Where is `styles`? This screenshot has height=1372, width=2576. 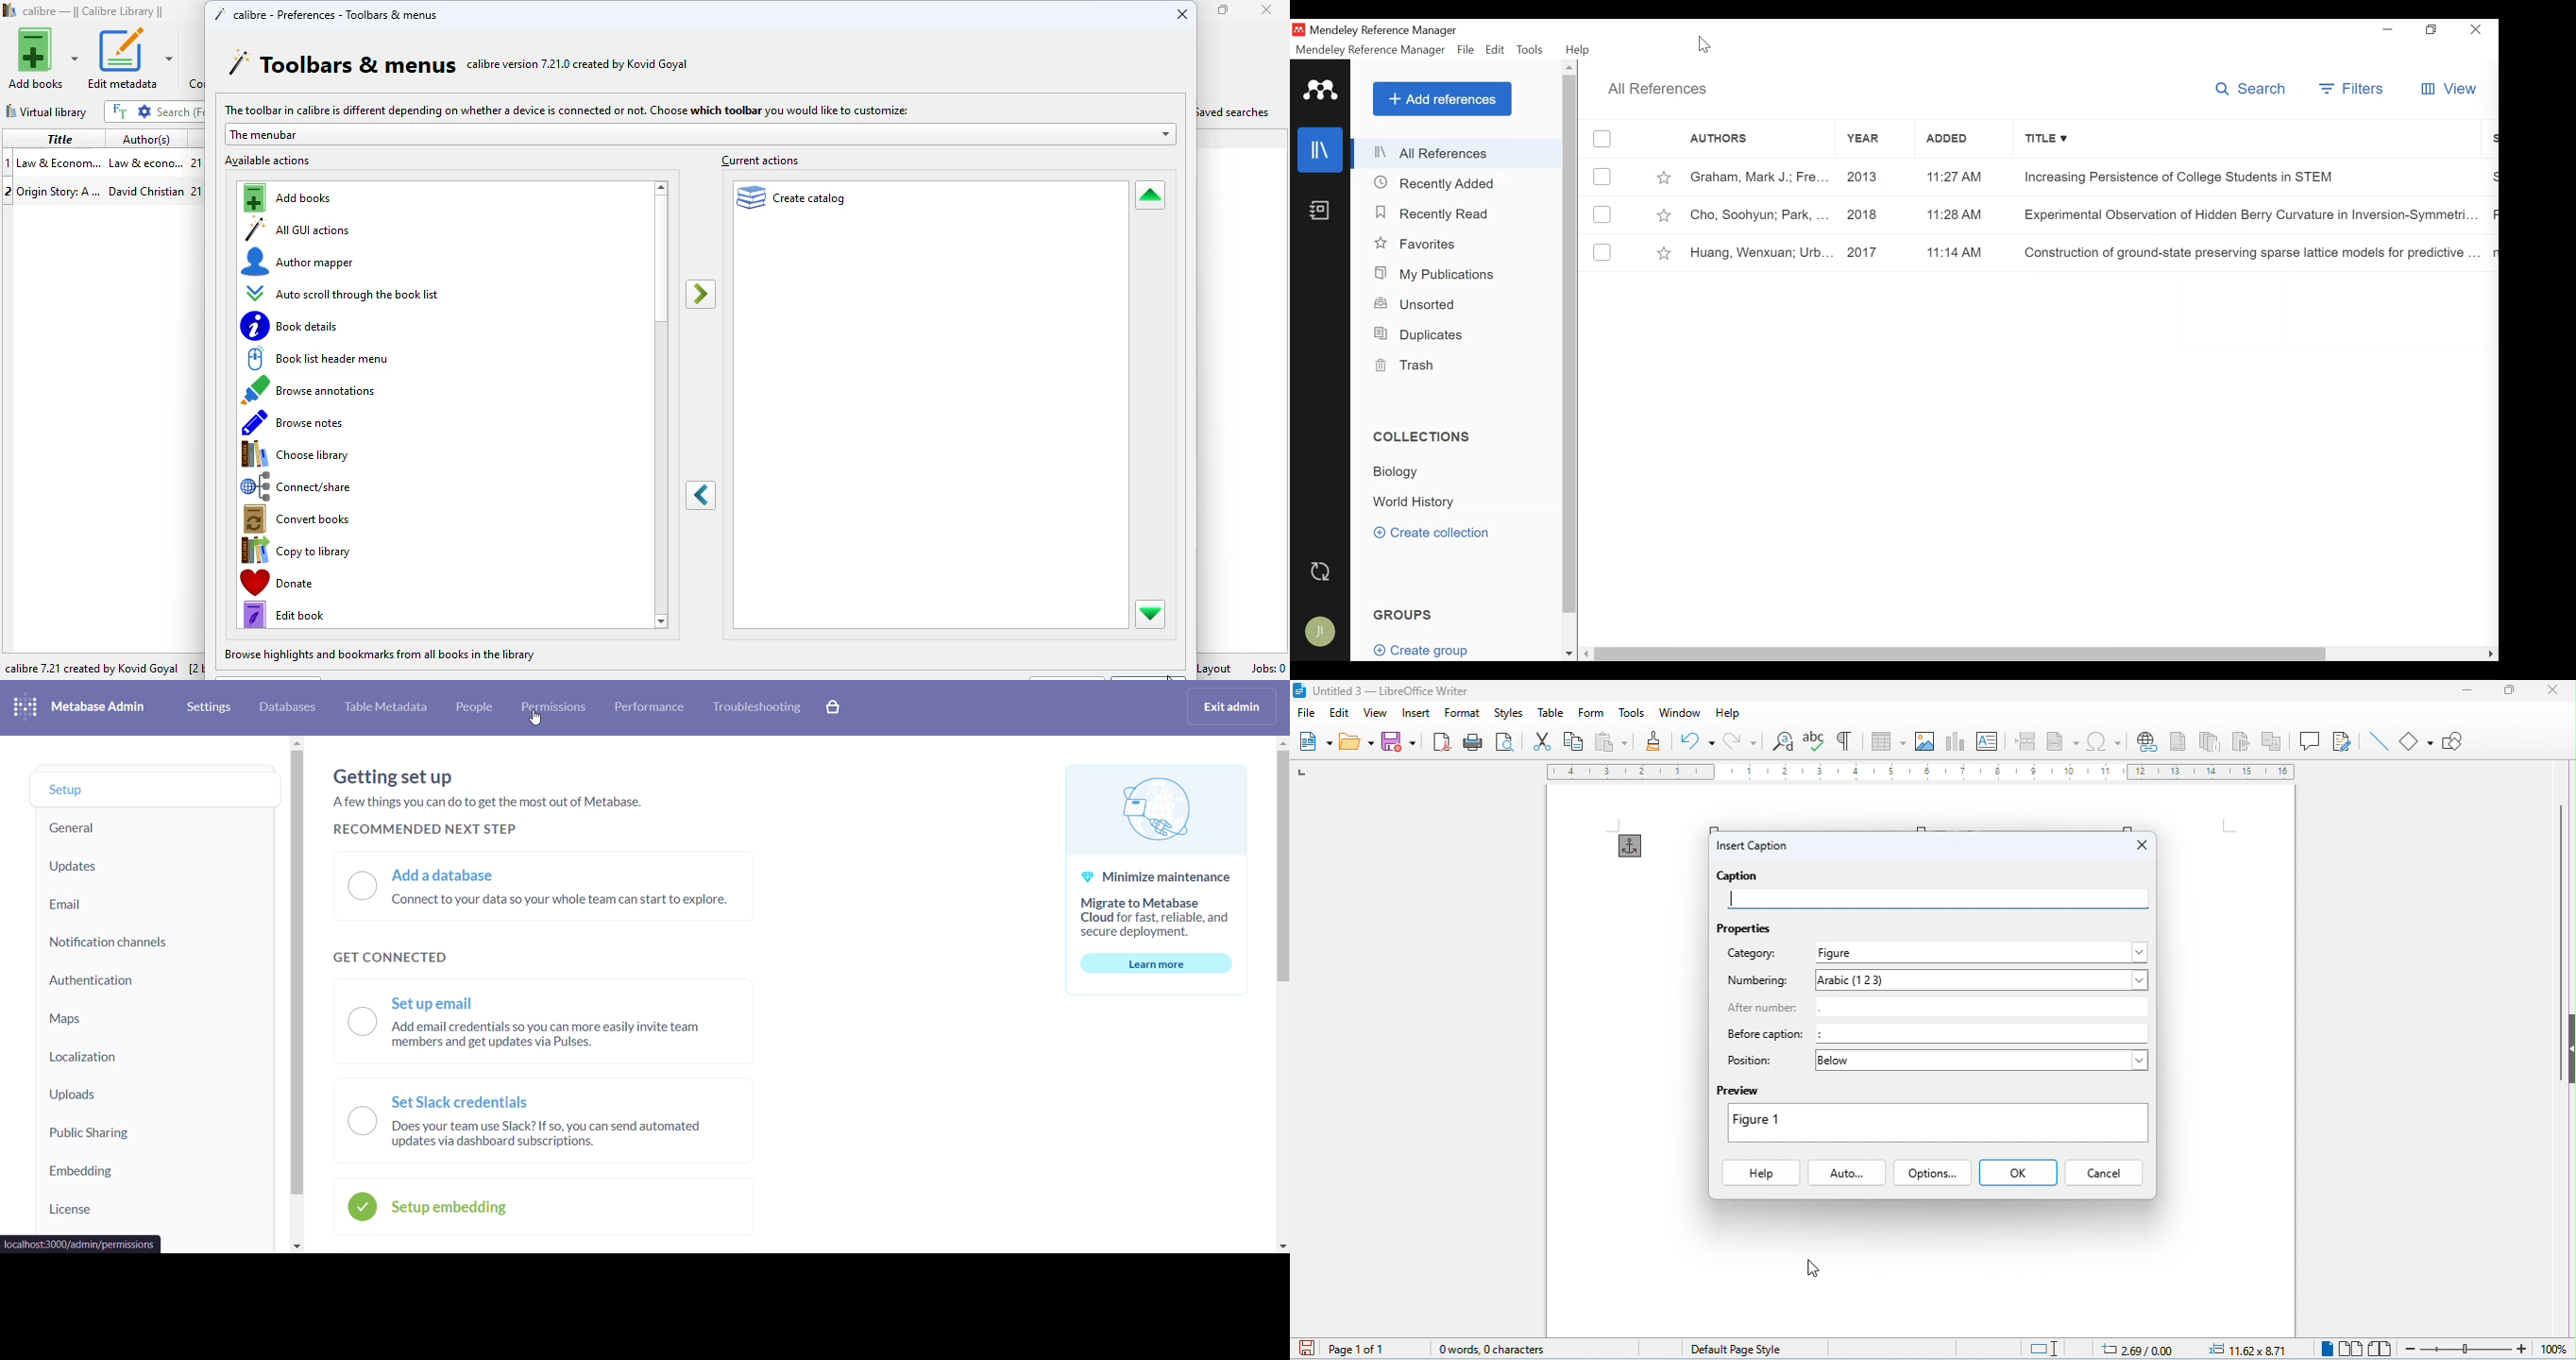
styles is located at coordinates (1506, 712).